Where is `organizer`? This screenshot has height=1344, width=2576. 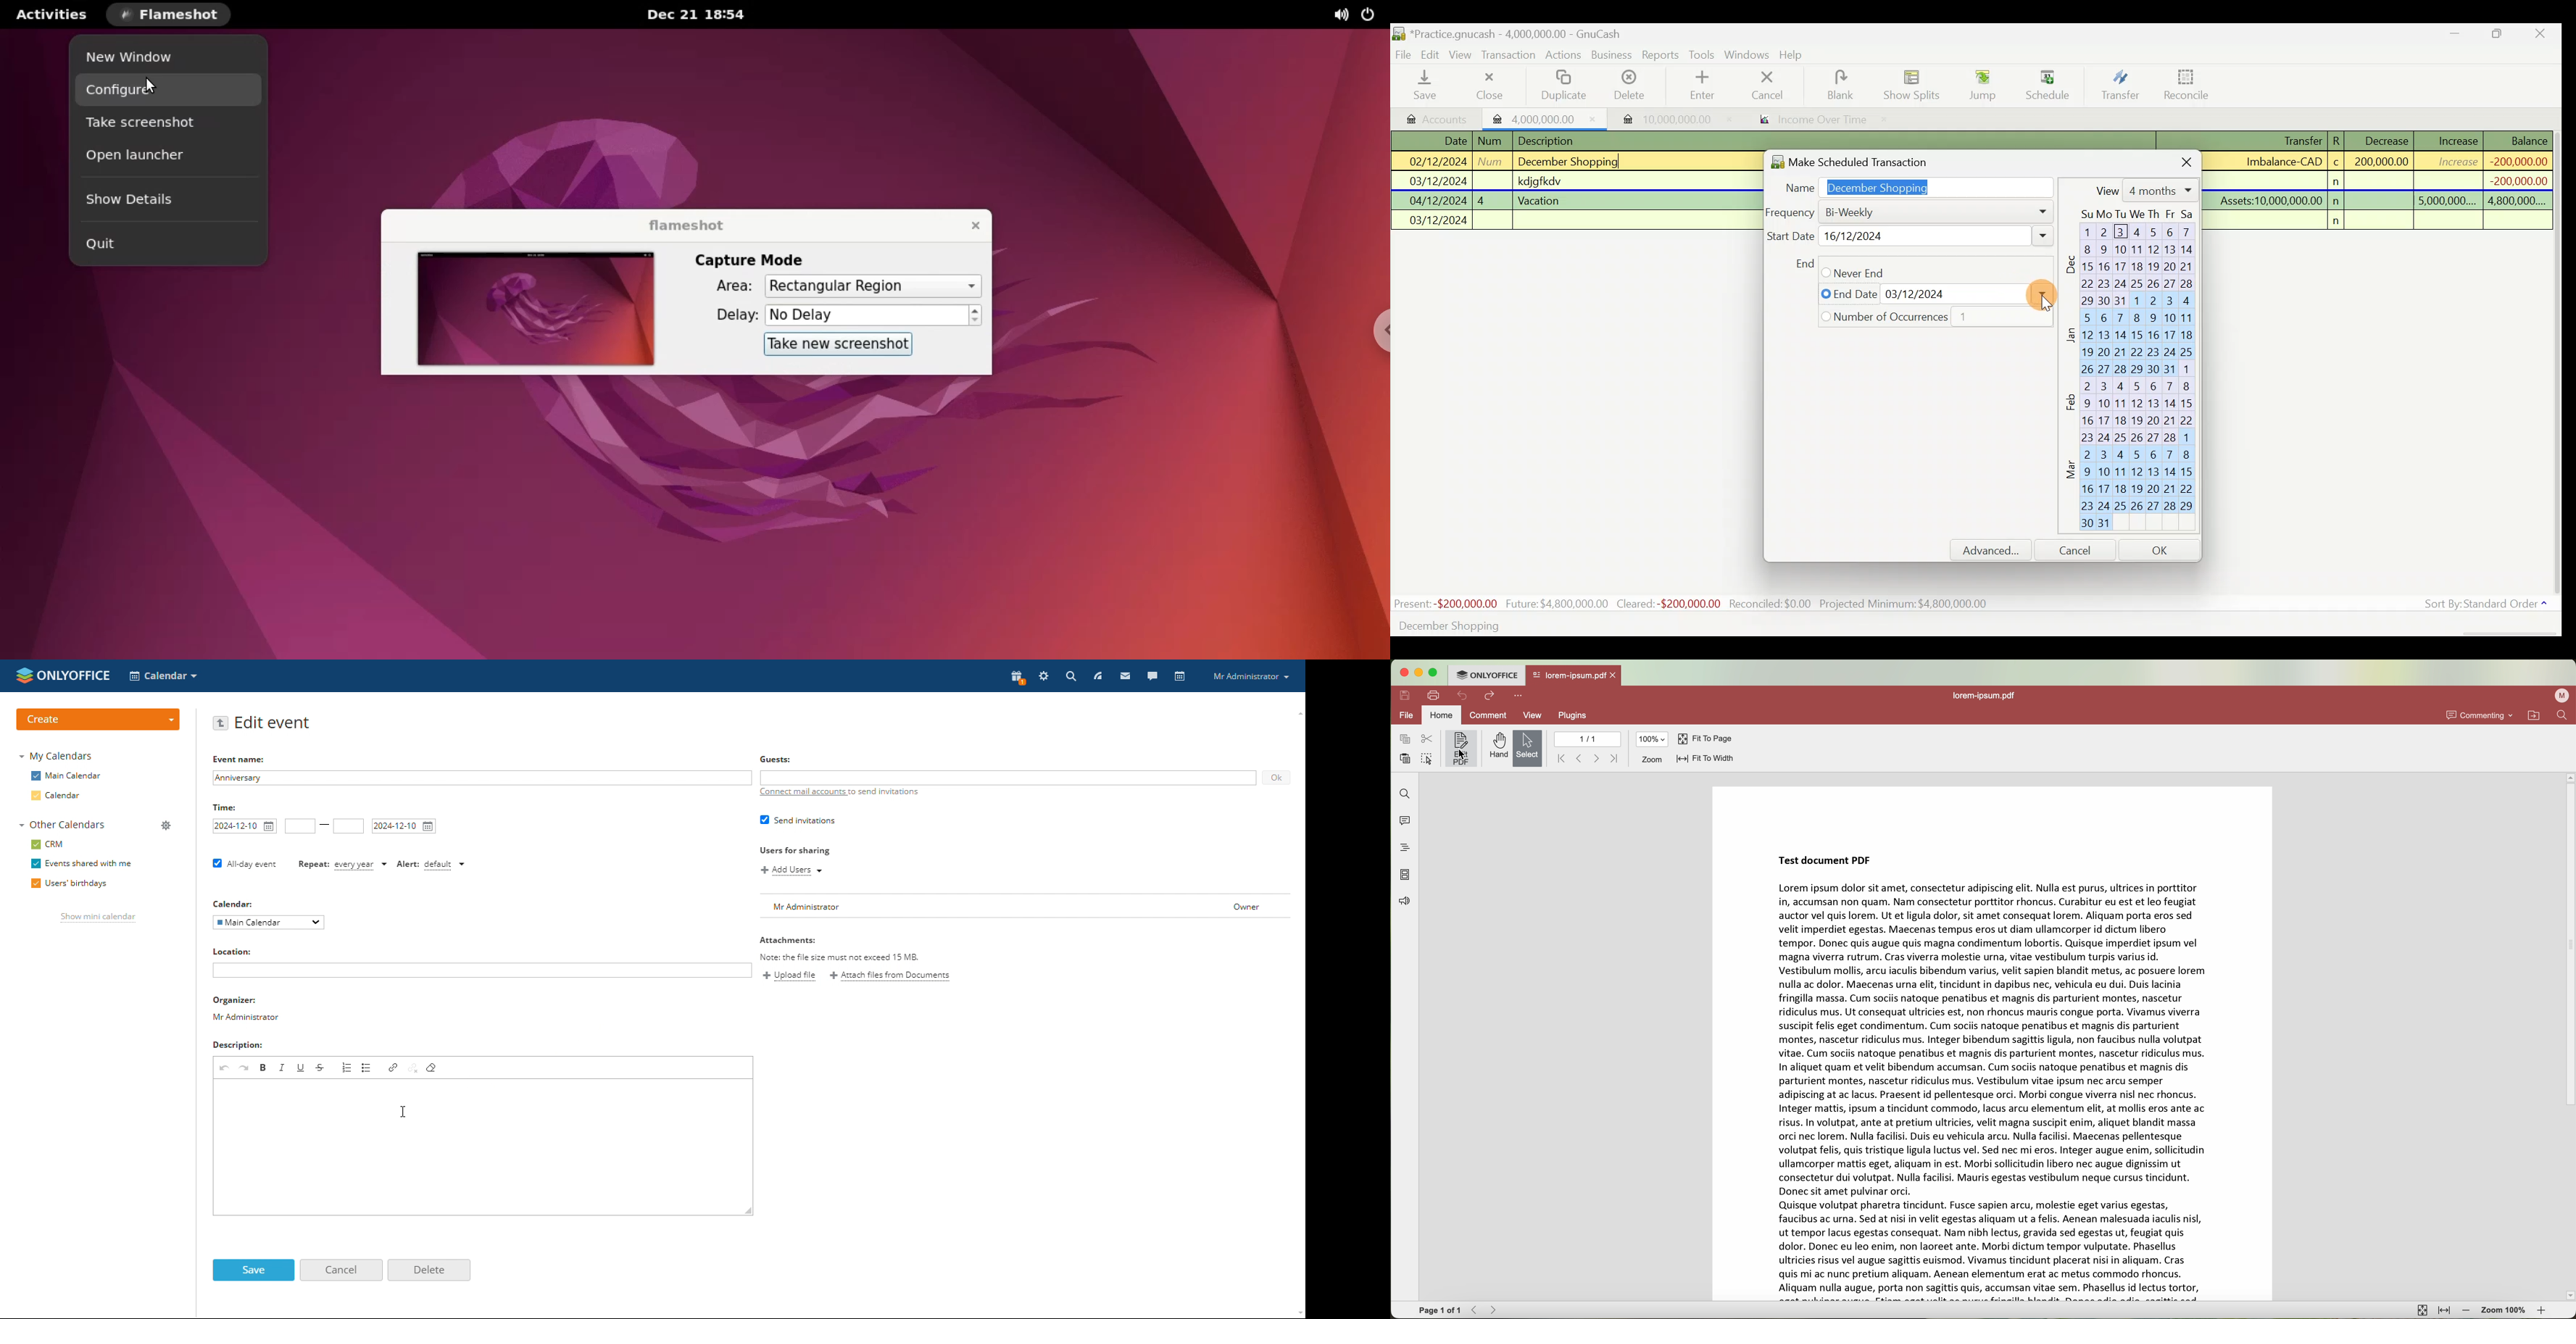 organizer is located at coordinates (246, 1009).